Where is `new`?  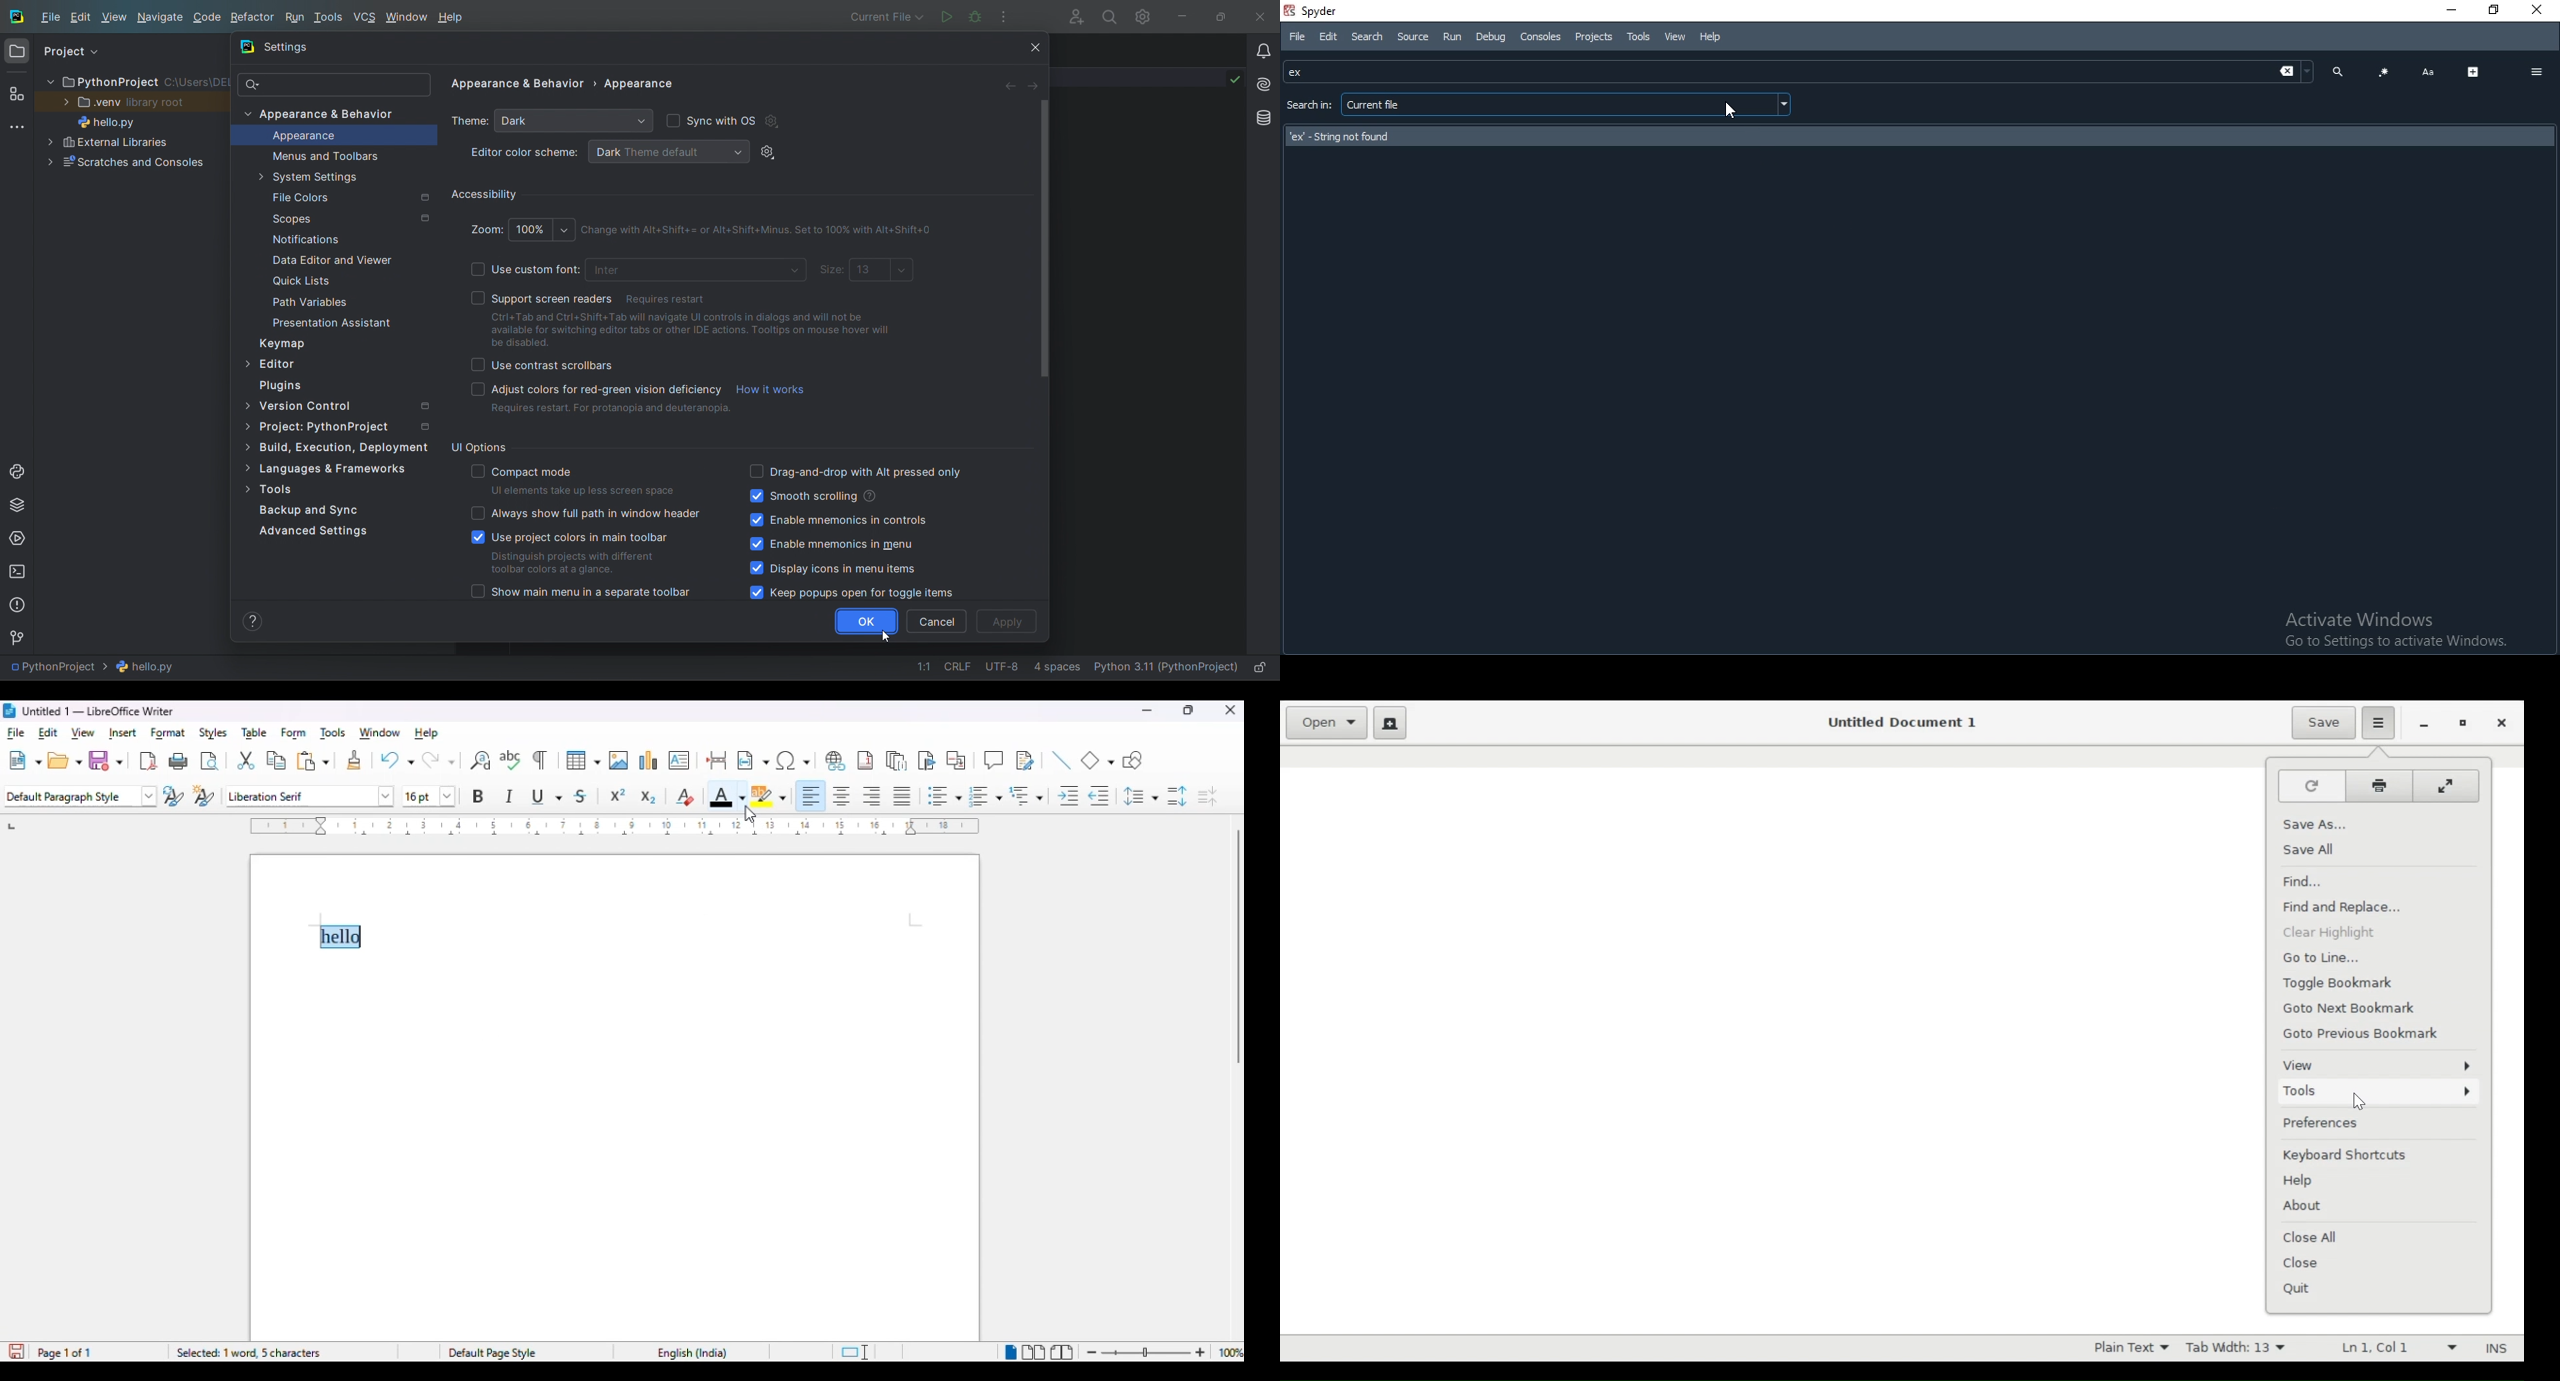 new is located at coordinates (24, 762).